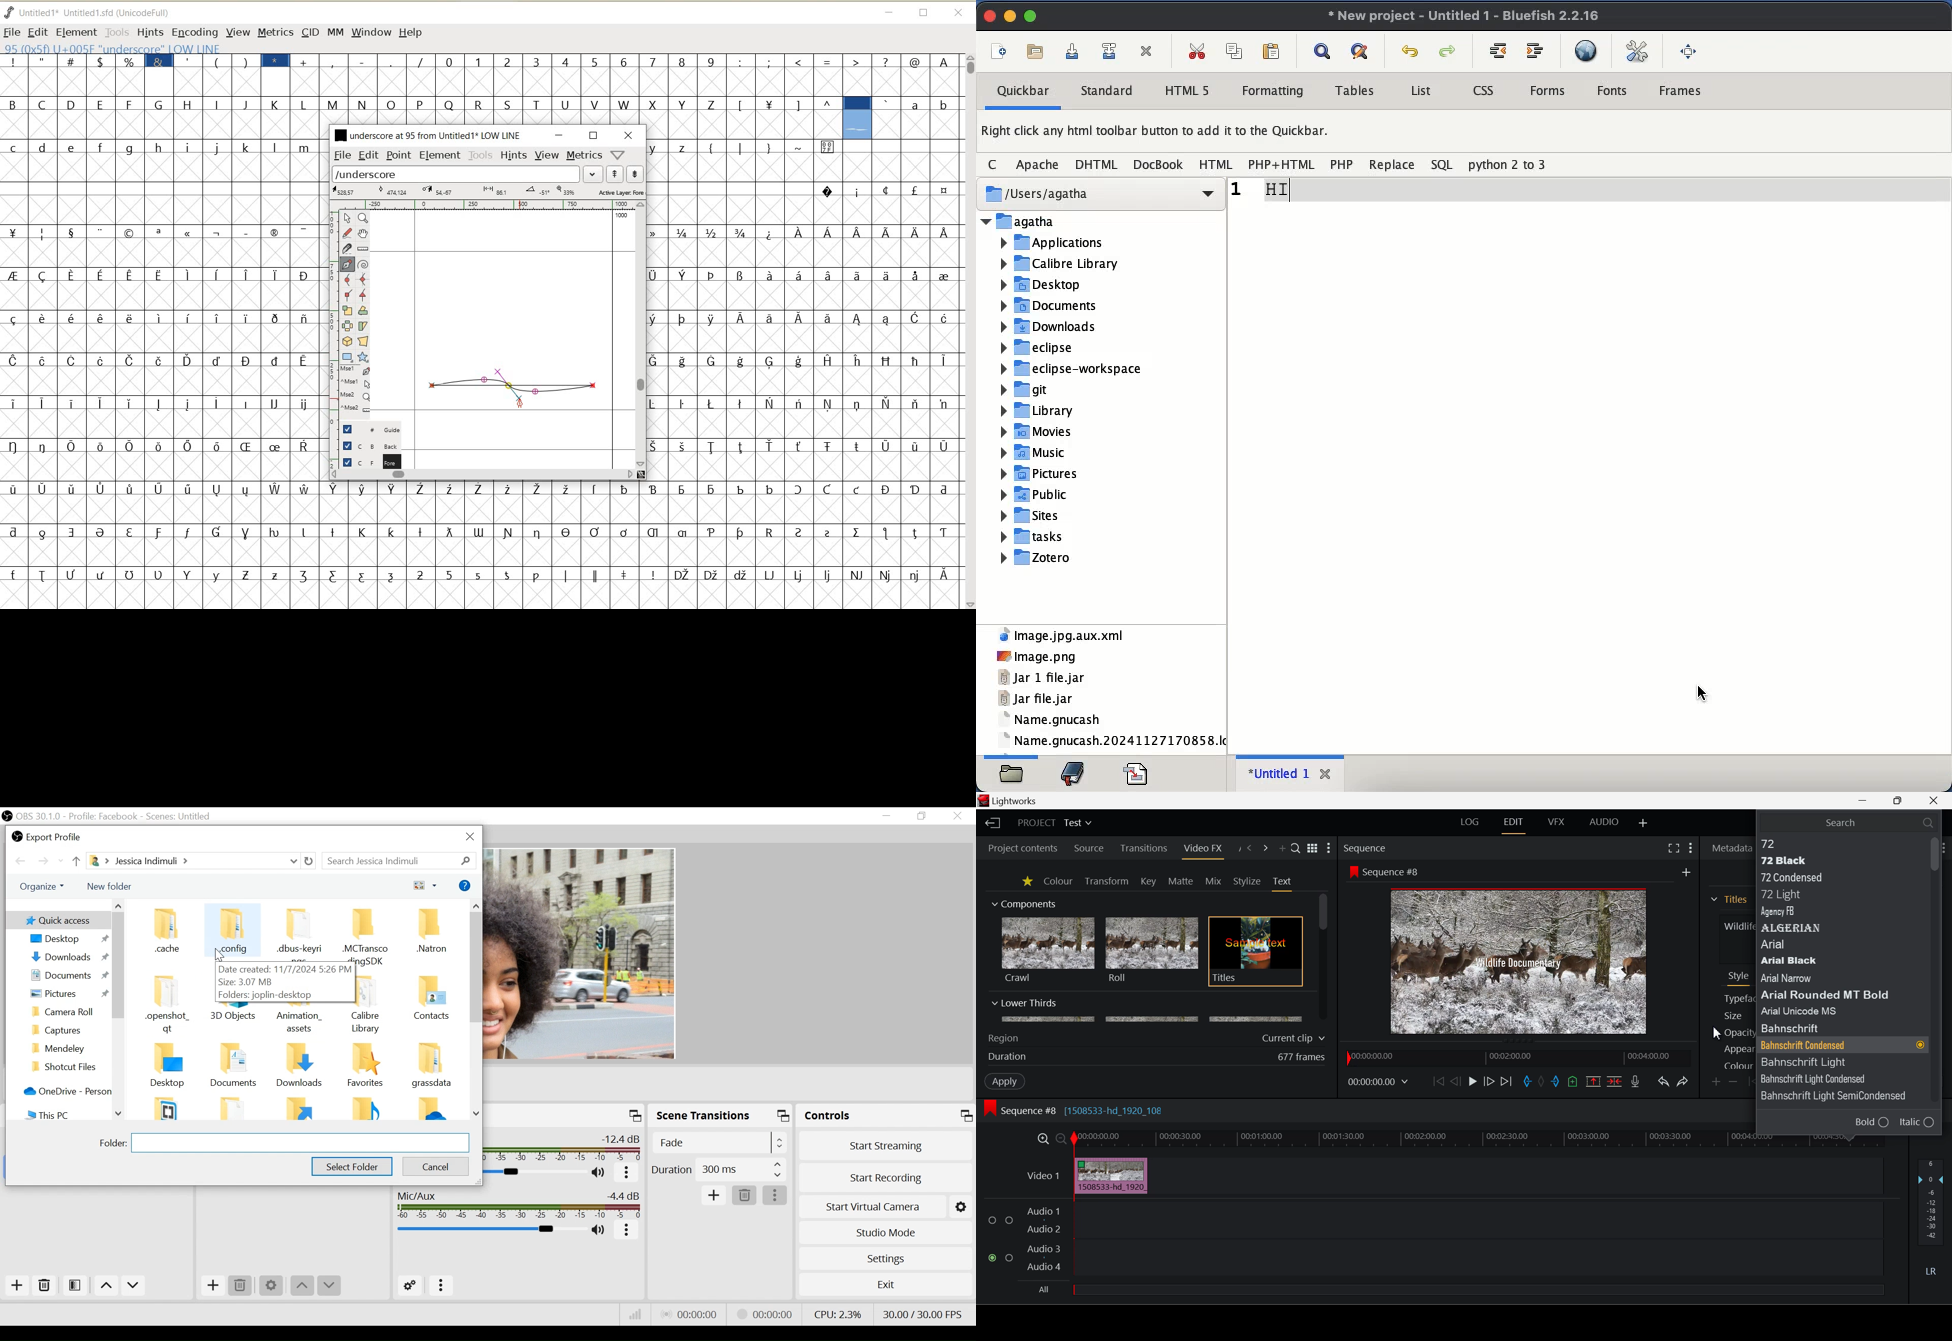 The width and height of the screenshot is (1960, 1344). I want to click on EXPAND, so click(594, 175).